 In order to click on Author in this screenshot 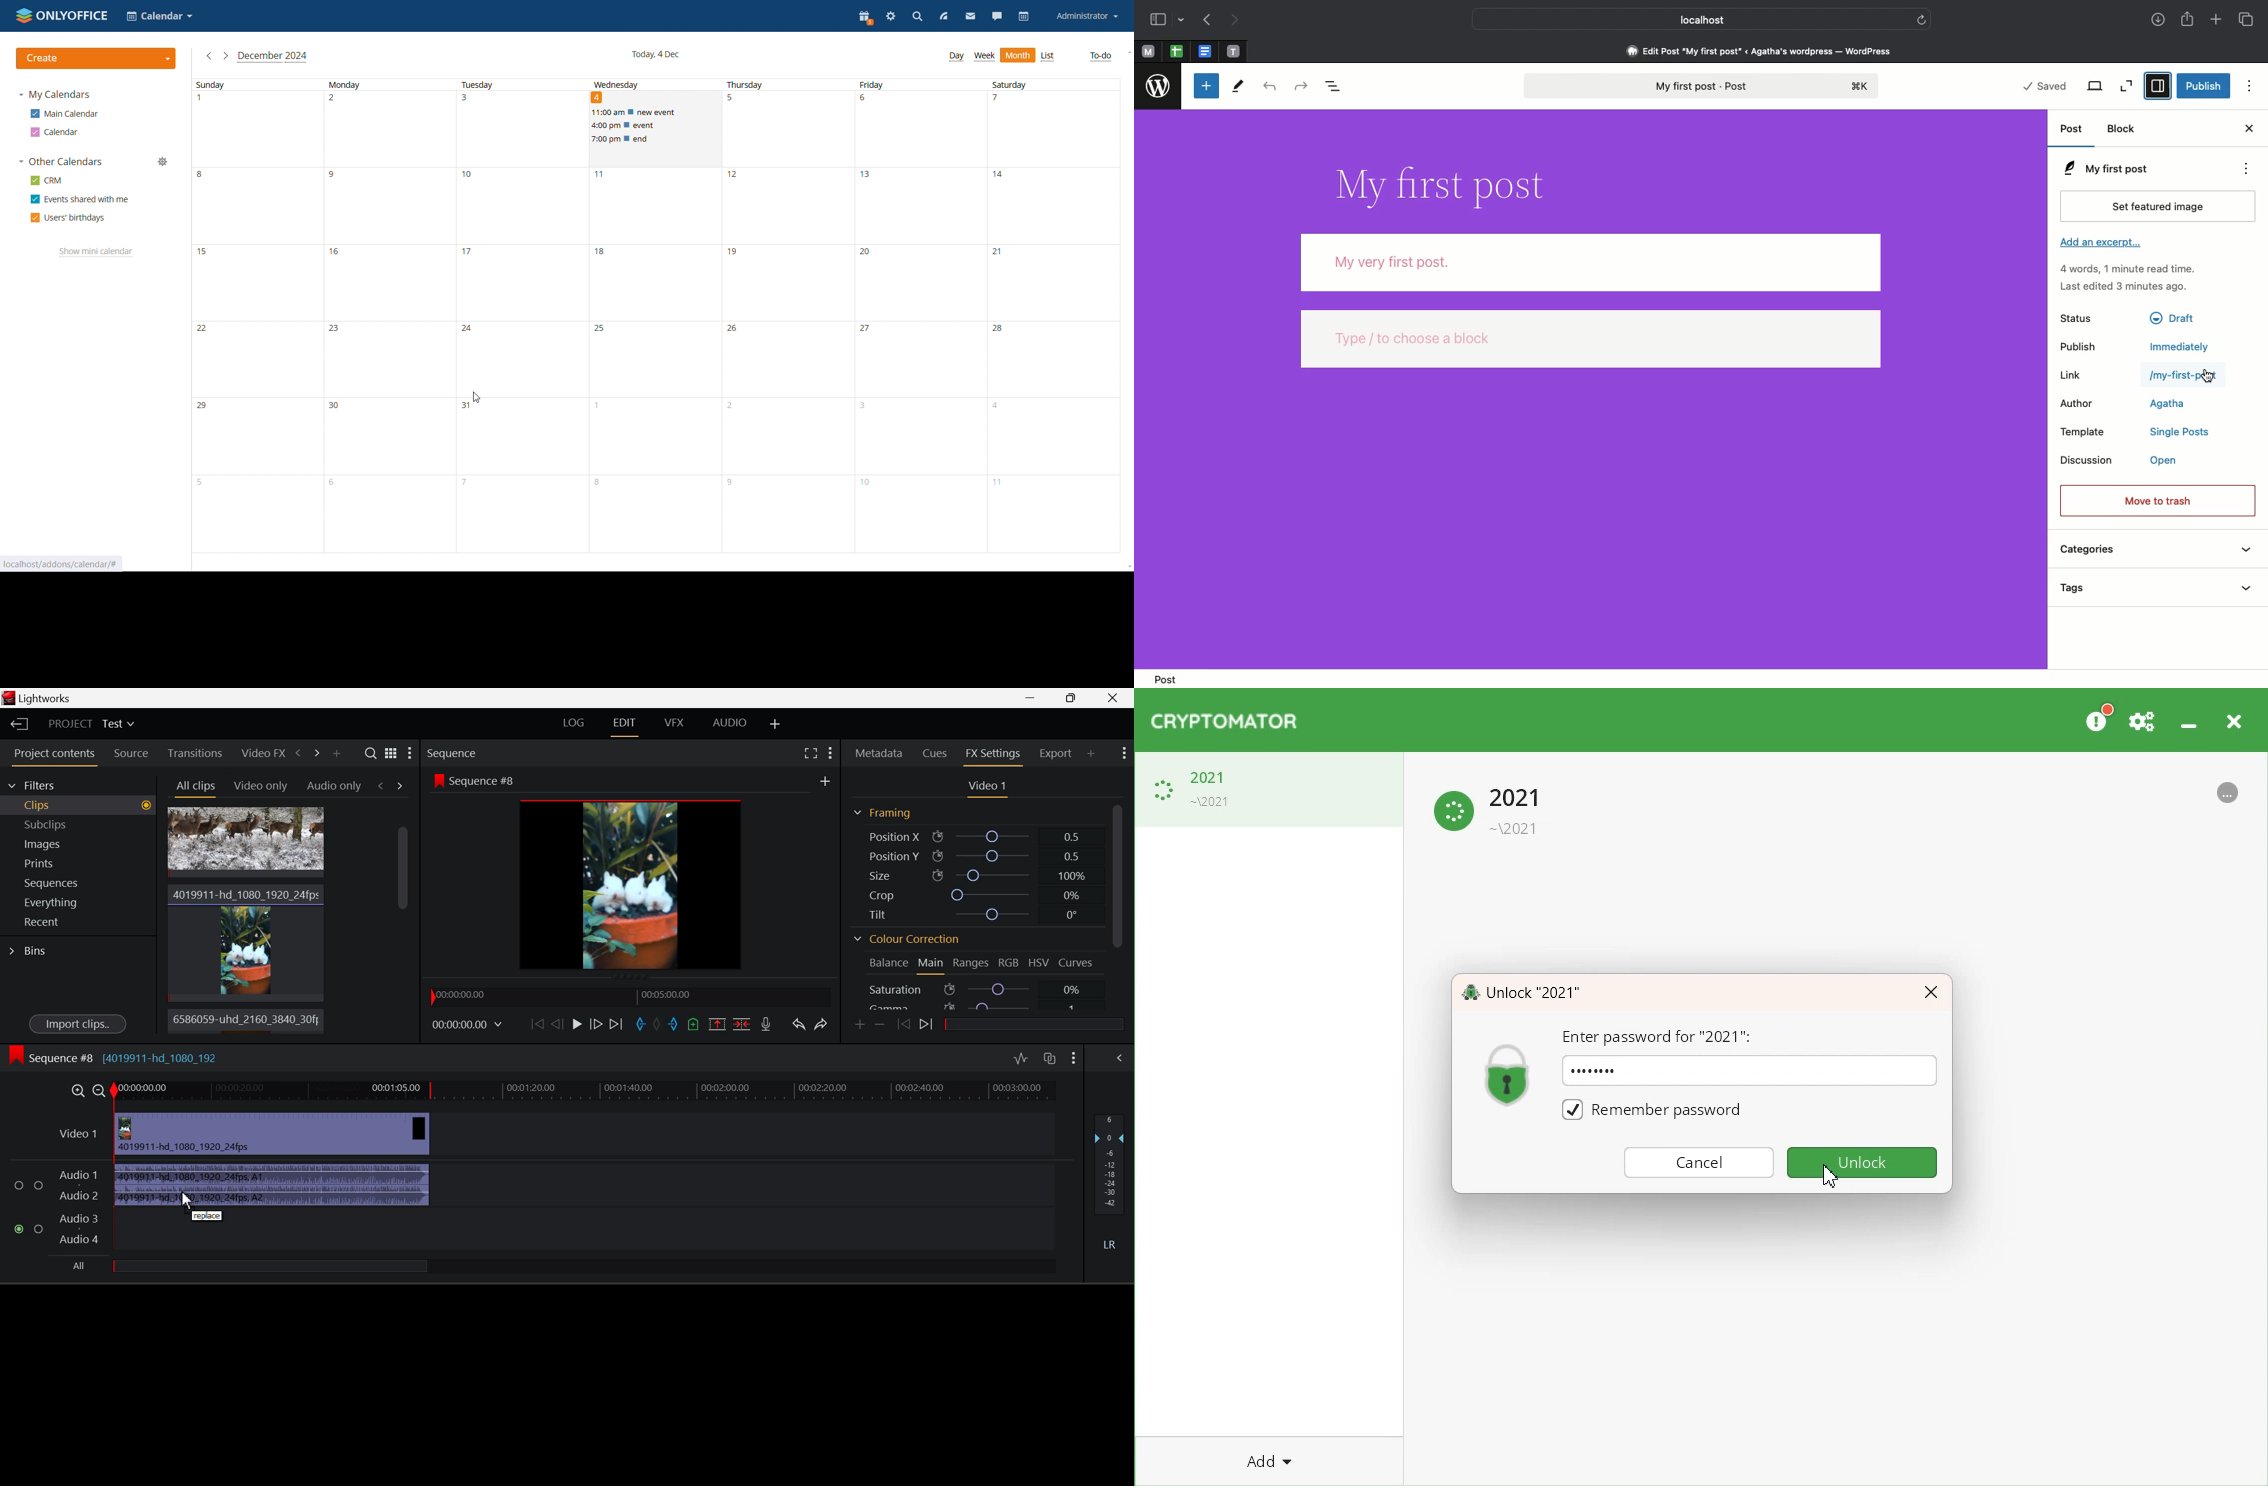, I will do `click(2074, 403)`.